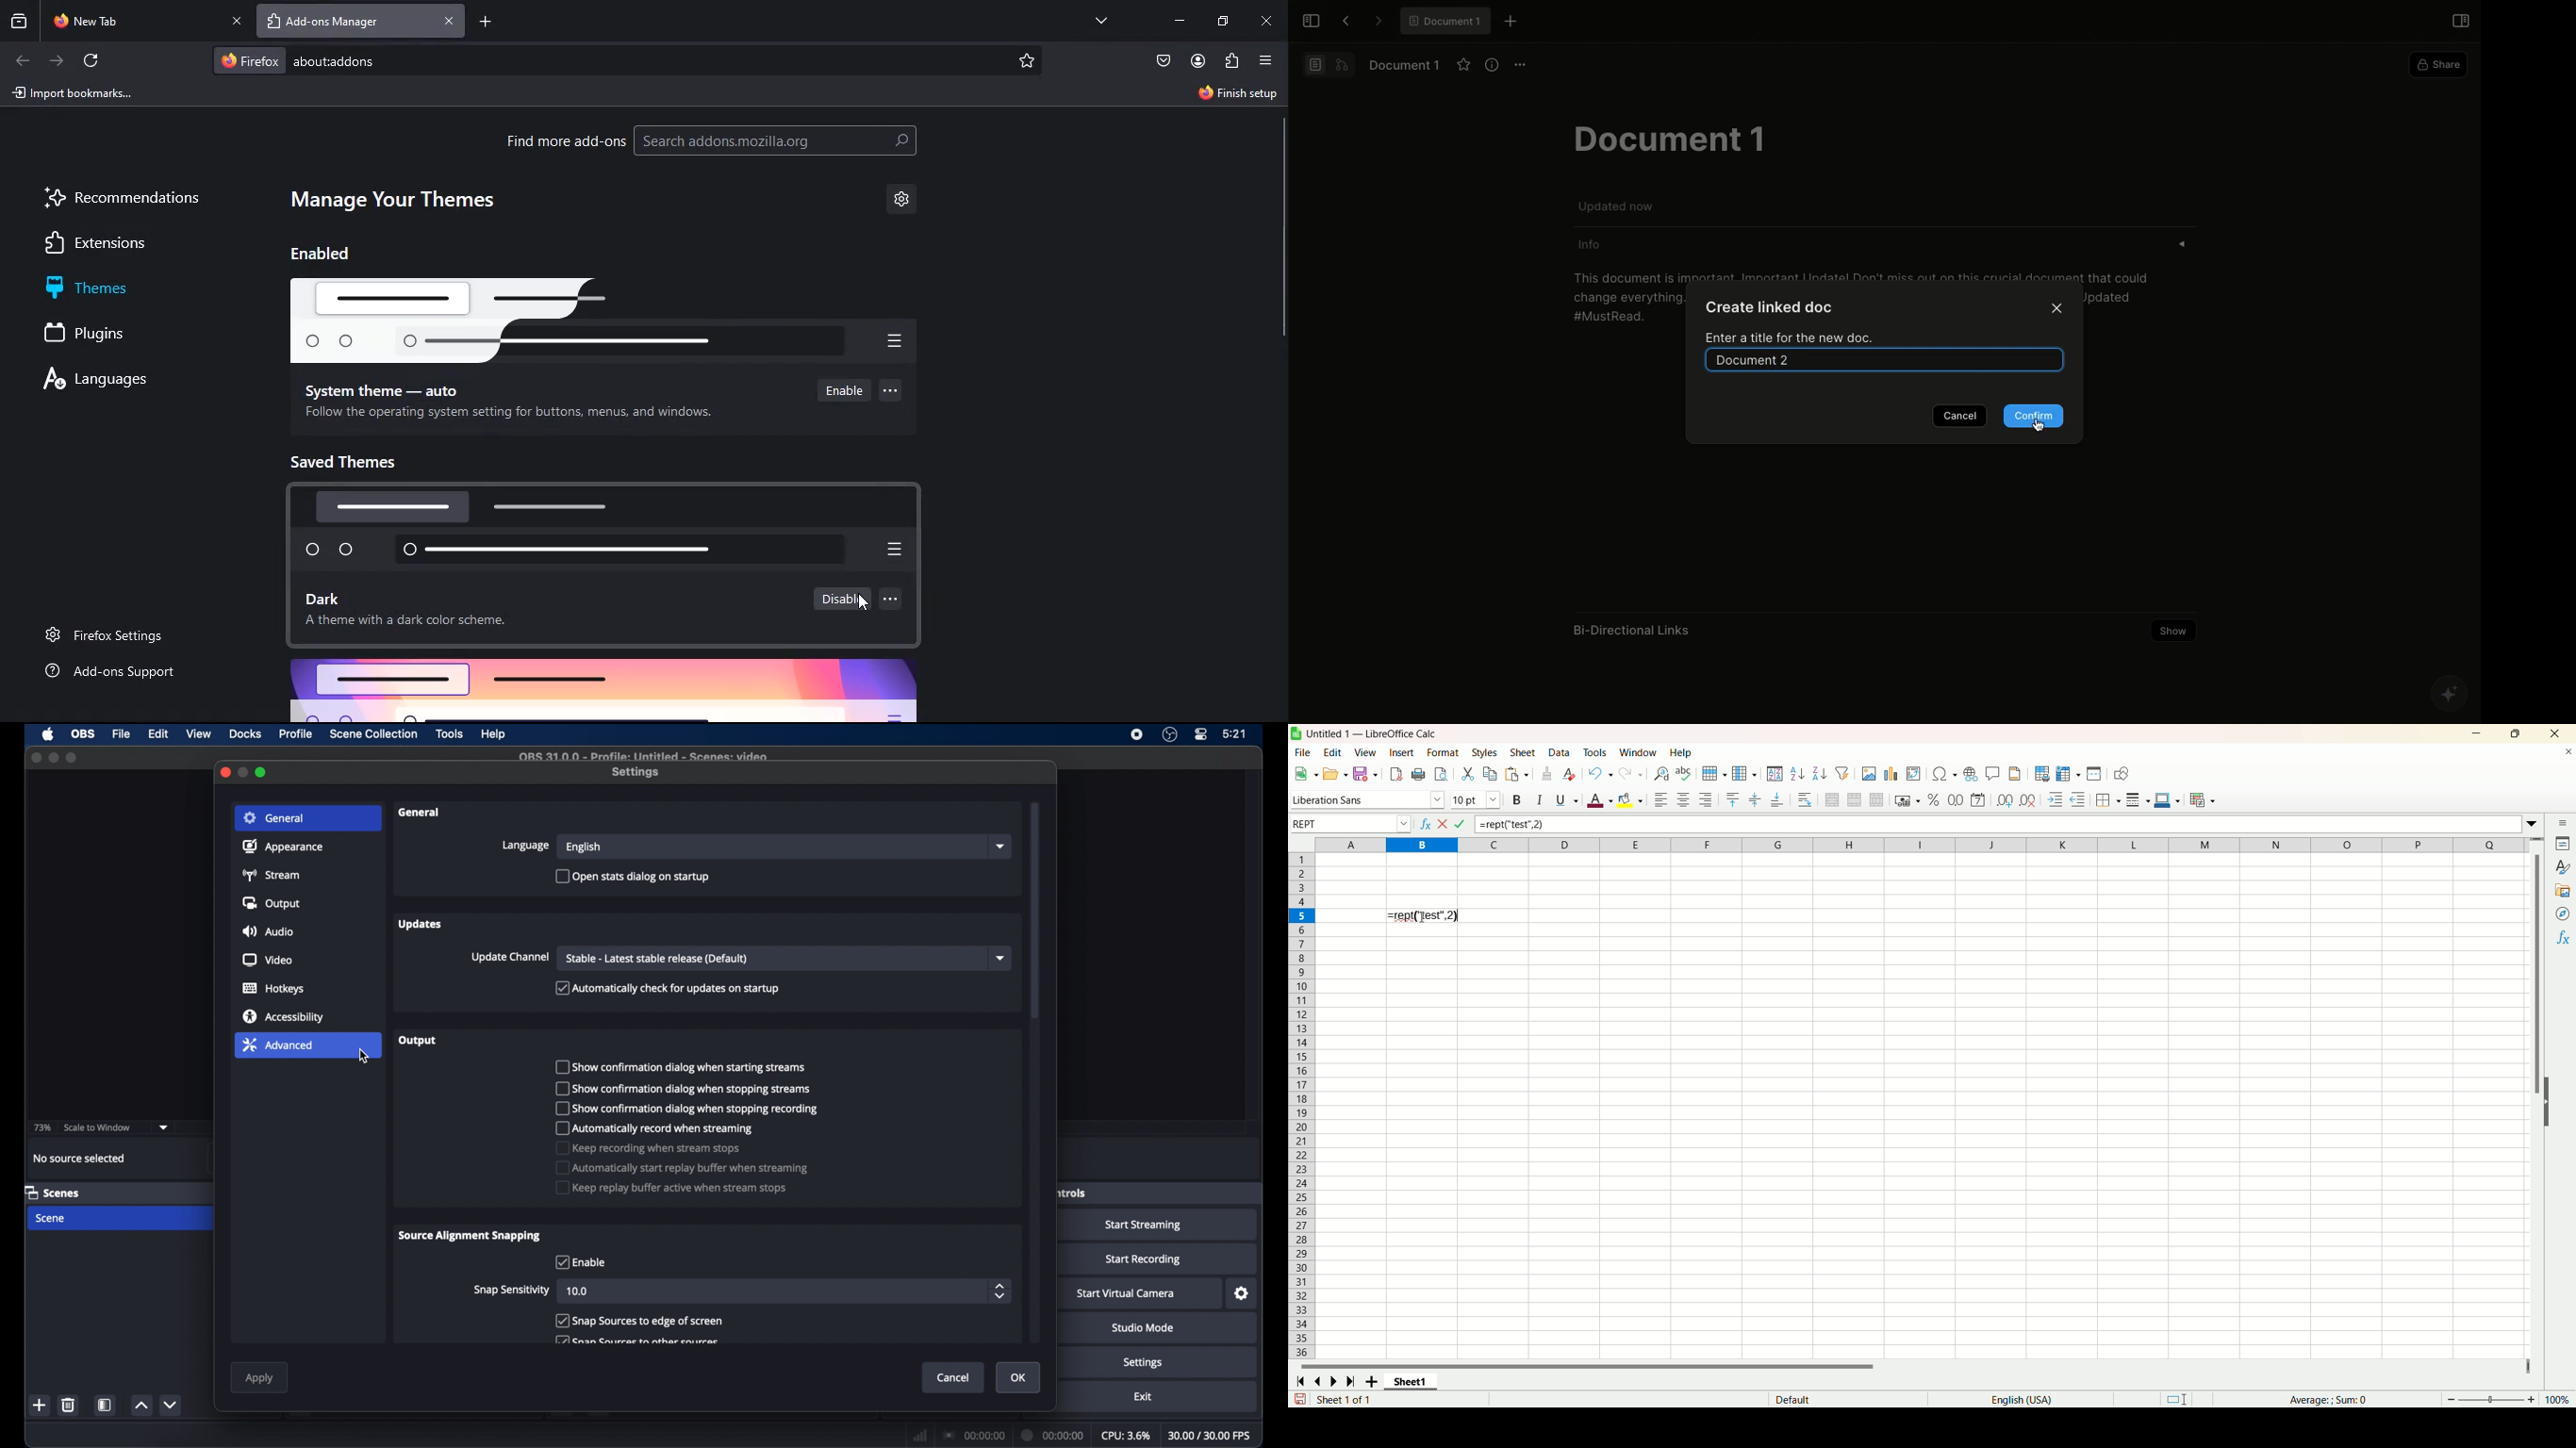  I want to click on ob, so click(84, 734).